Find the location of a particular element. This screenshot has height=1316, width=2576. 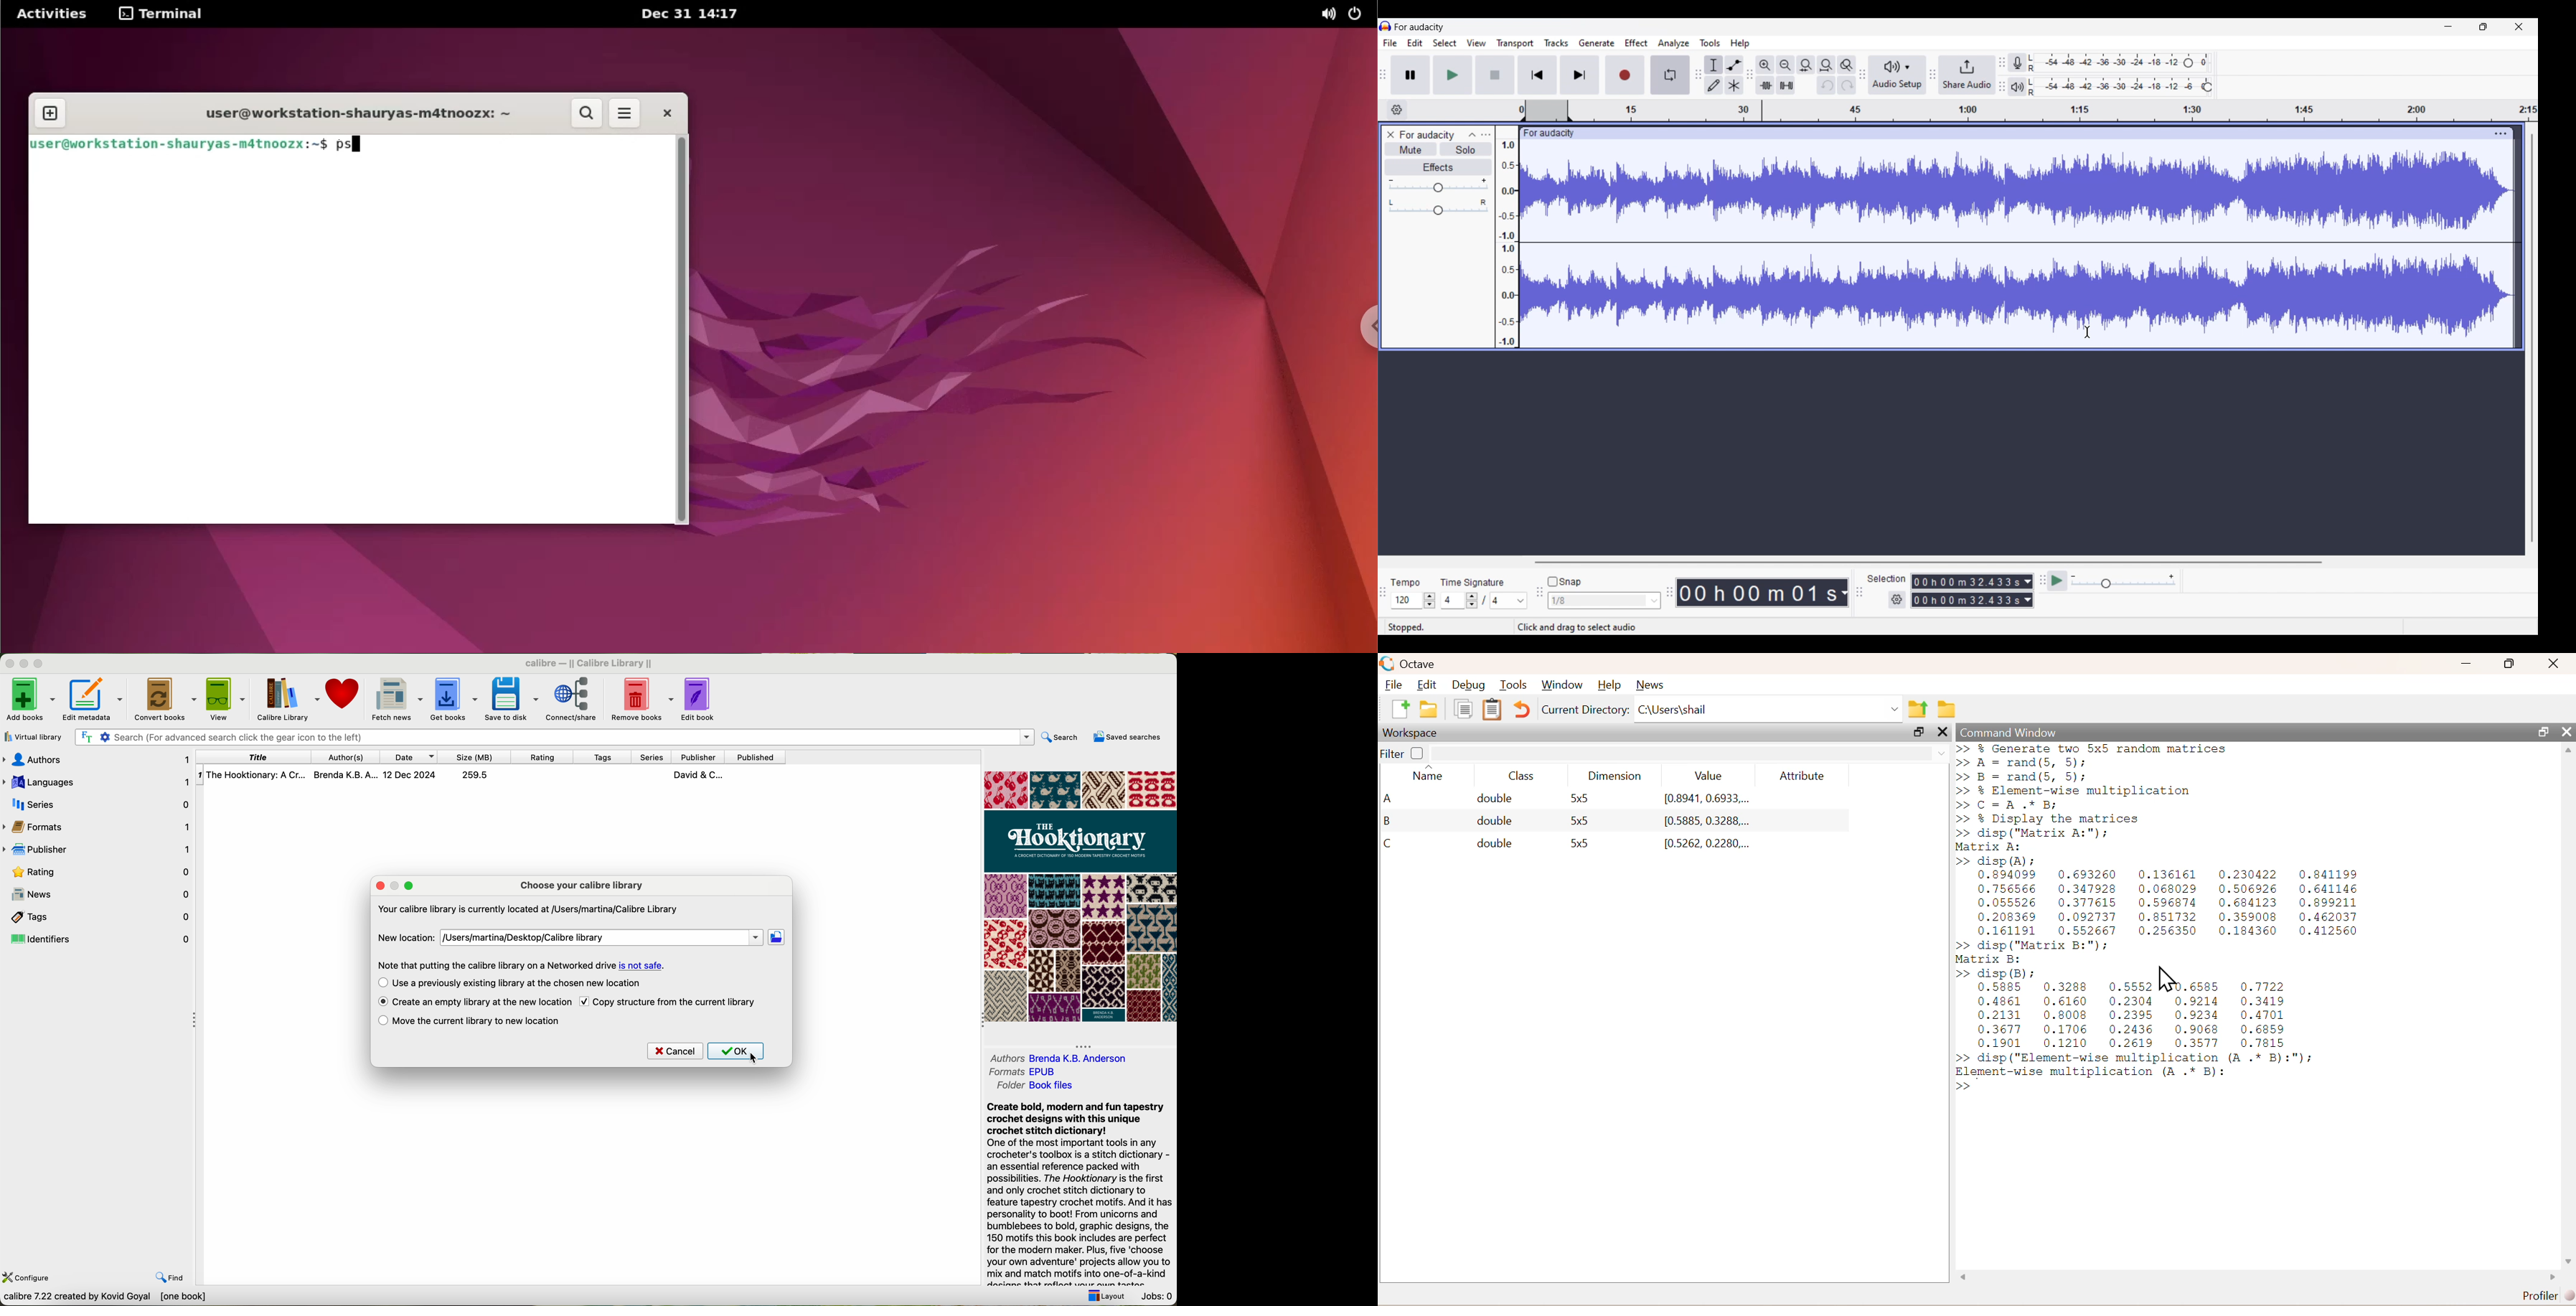

jobs: 0 is located at coordinates (1159, 1297).